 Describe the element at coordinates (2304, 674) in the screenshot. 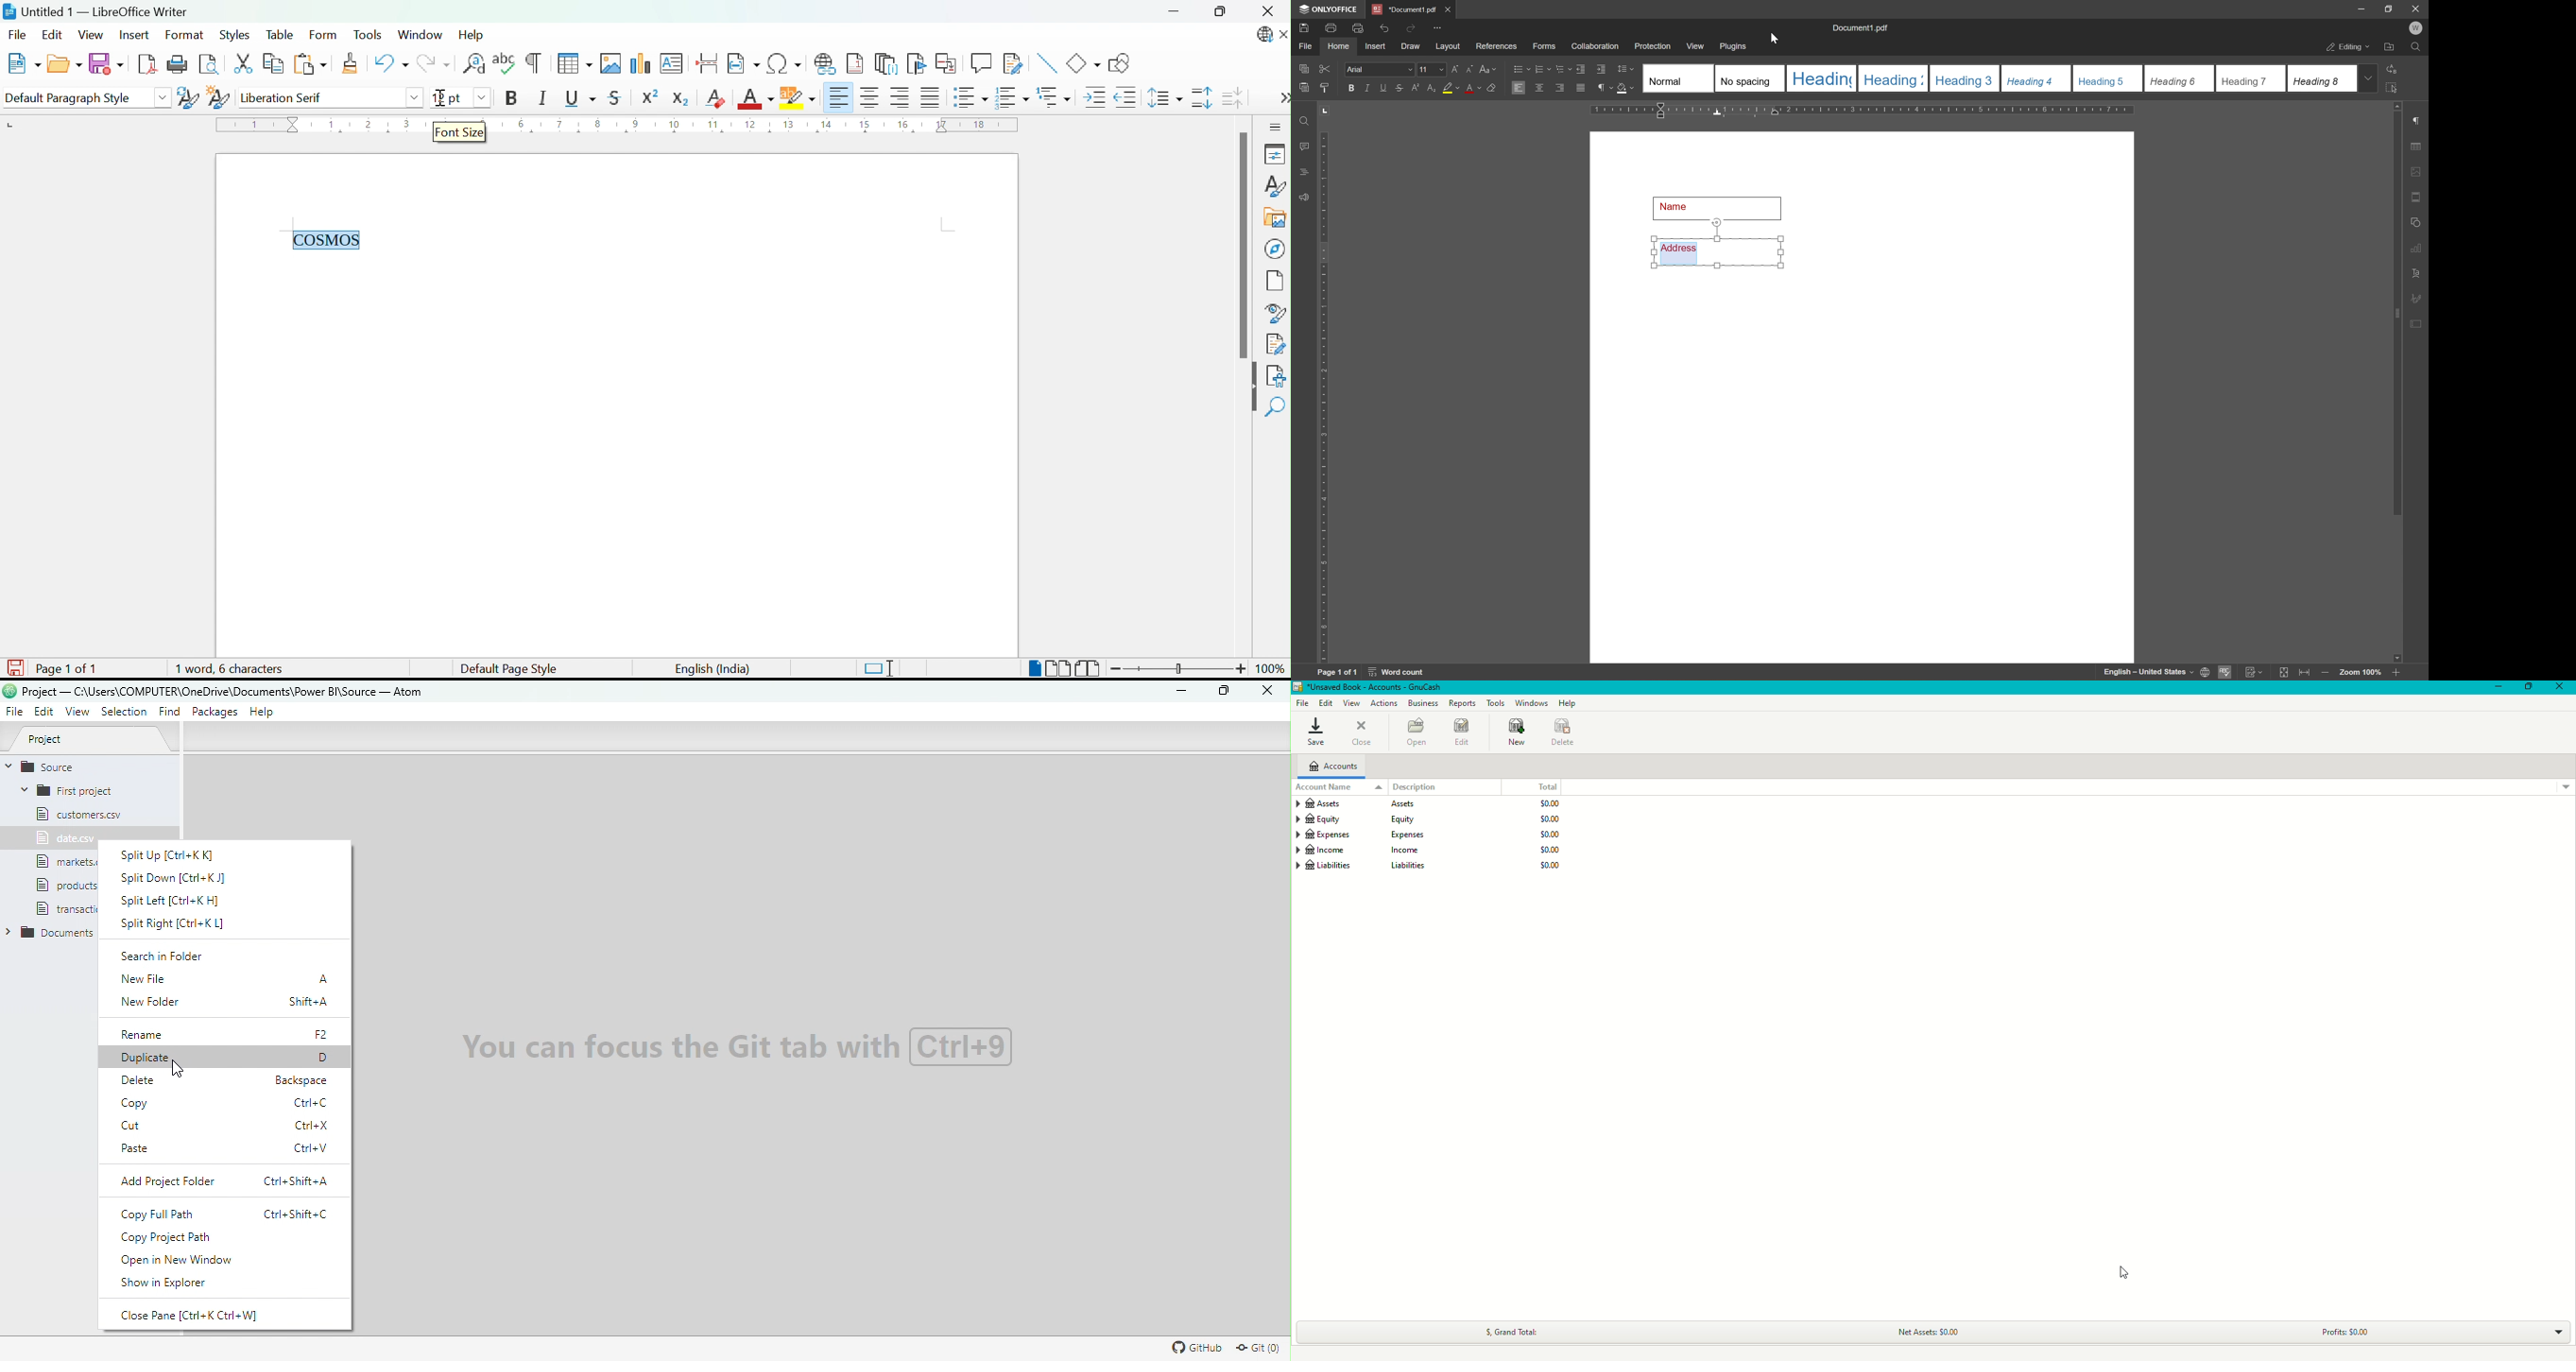

I see `fit to width` at that location.